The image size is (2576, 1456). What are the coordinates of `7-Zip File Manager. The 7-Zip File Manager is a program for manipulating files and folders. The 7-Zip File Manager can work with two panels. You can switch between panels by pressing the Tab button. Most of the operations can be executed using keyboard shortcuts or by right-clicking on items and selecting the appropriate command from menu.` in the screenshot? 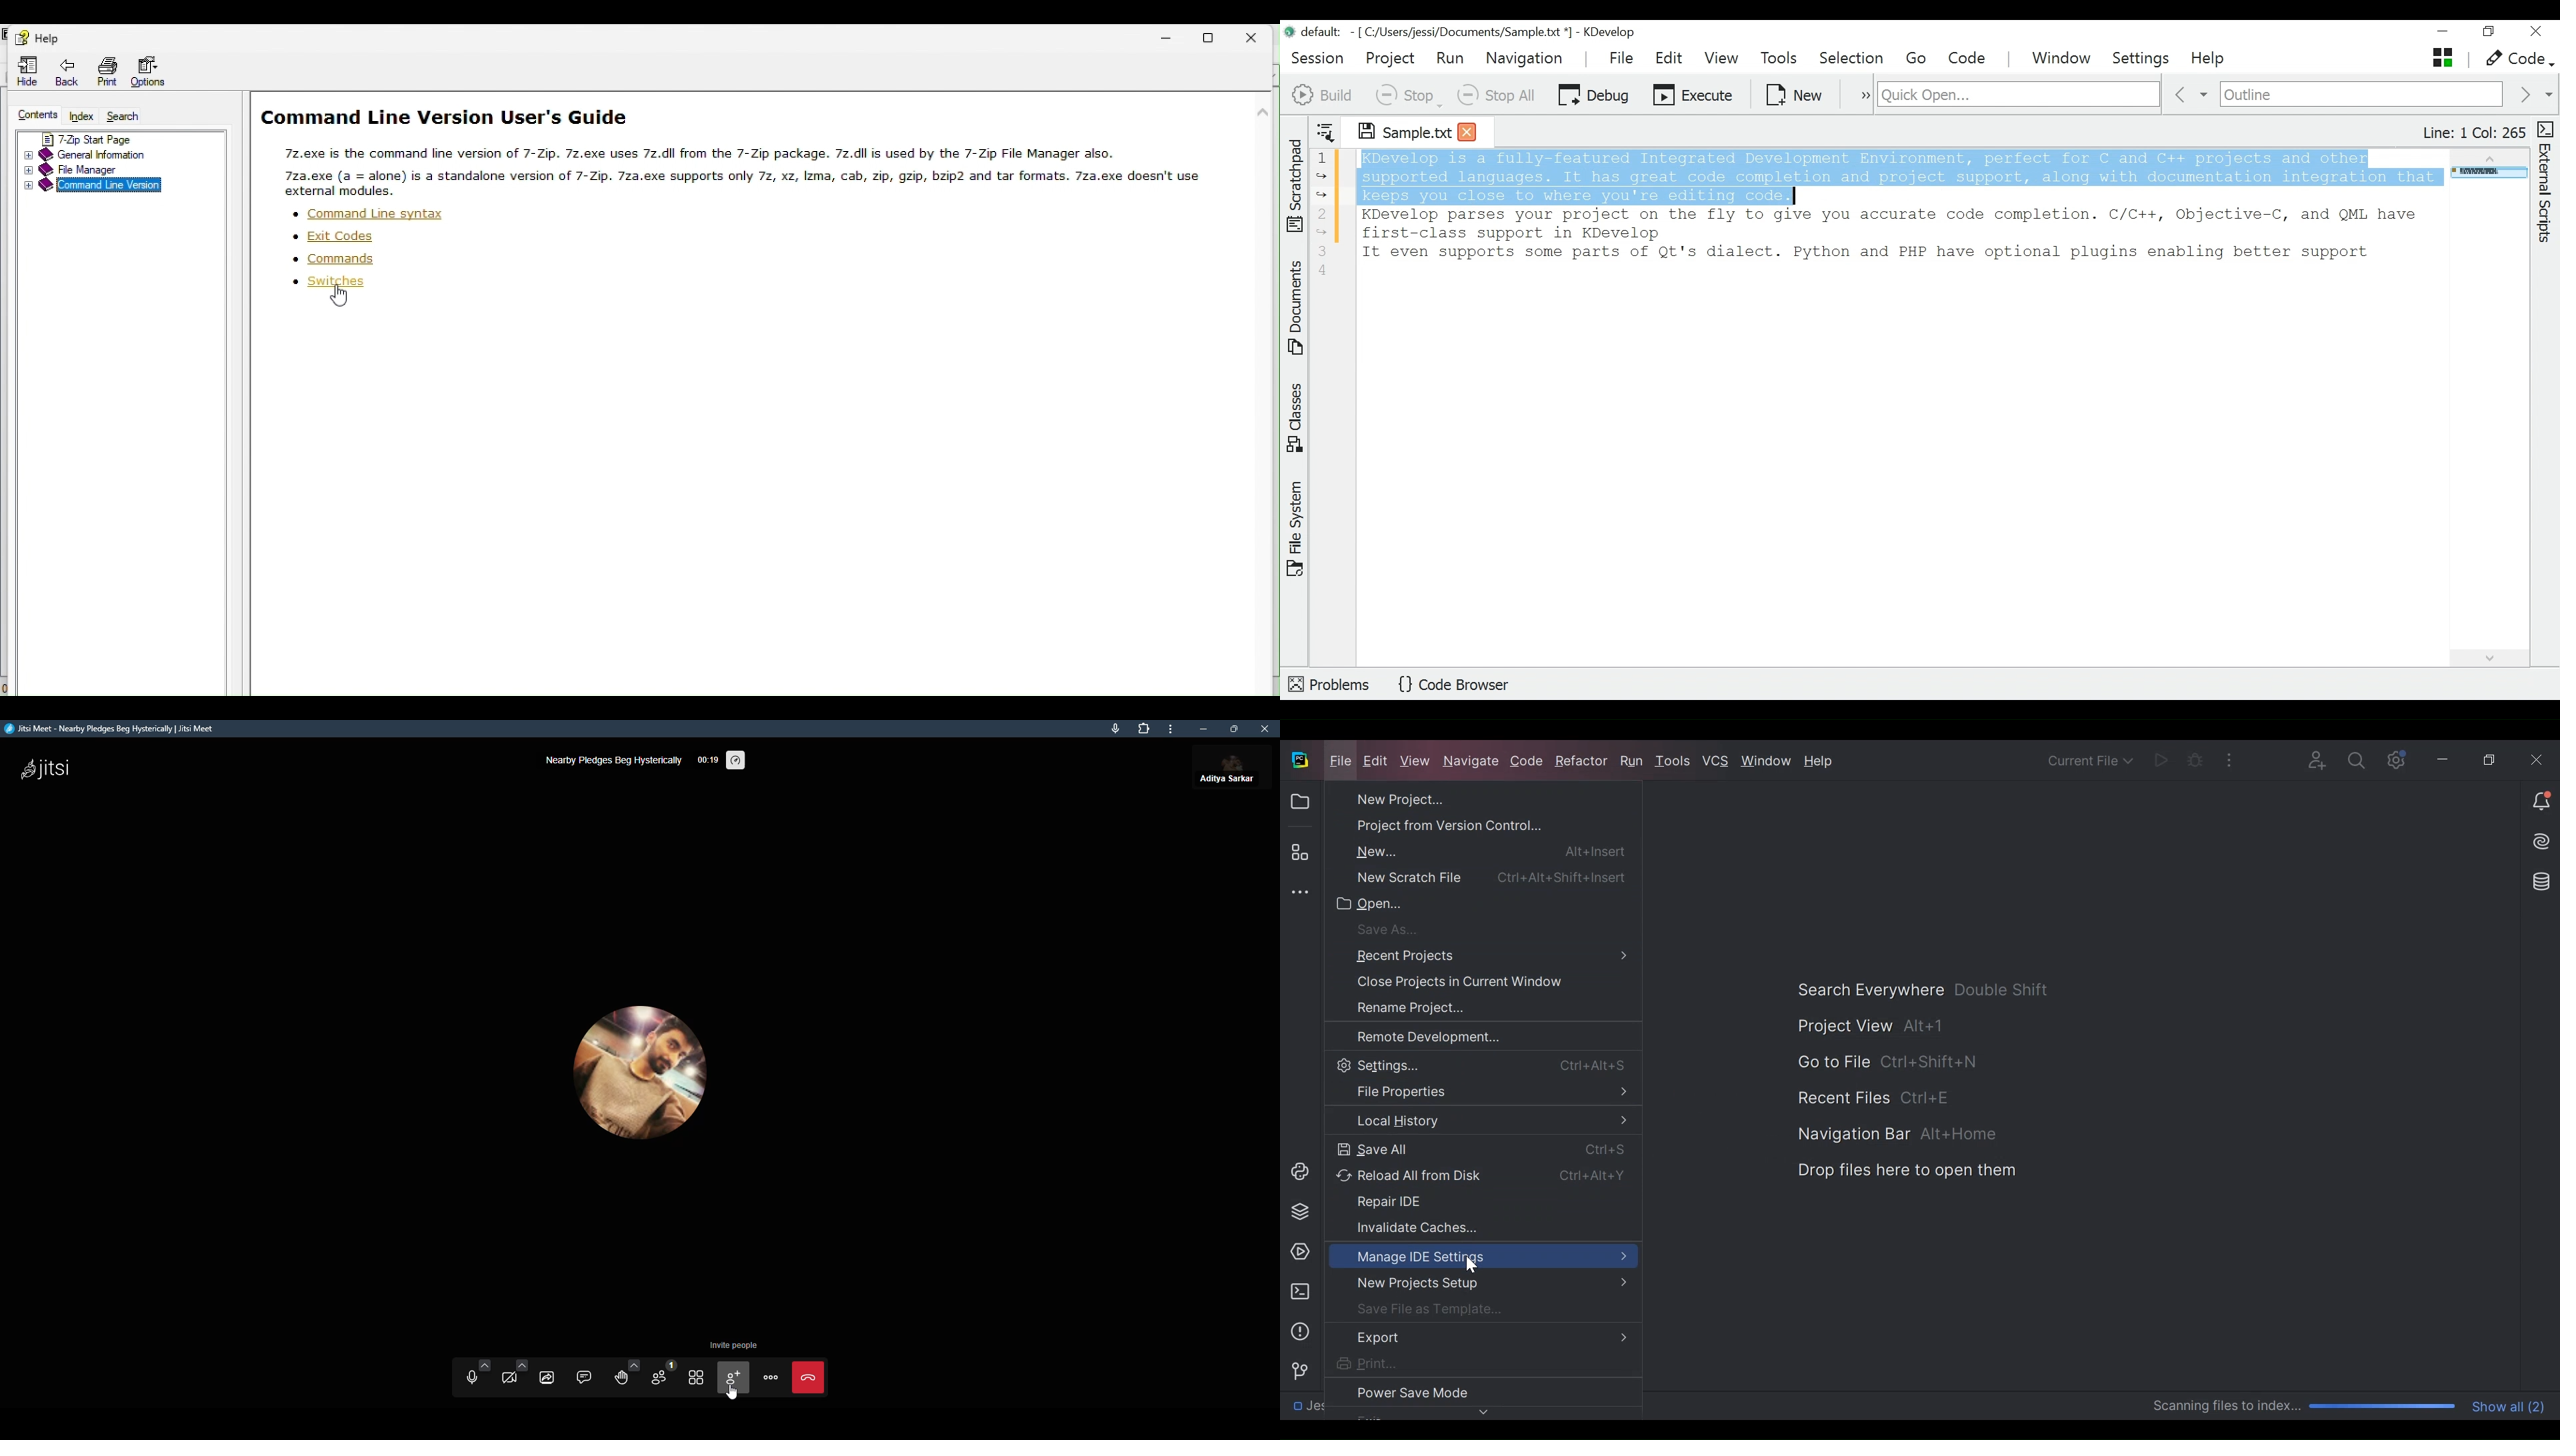 It's located at (774, 169).